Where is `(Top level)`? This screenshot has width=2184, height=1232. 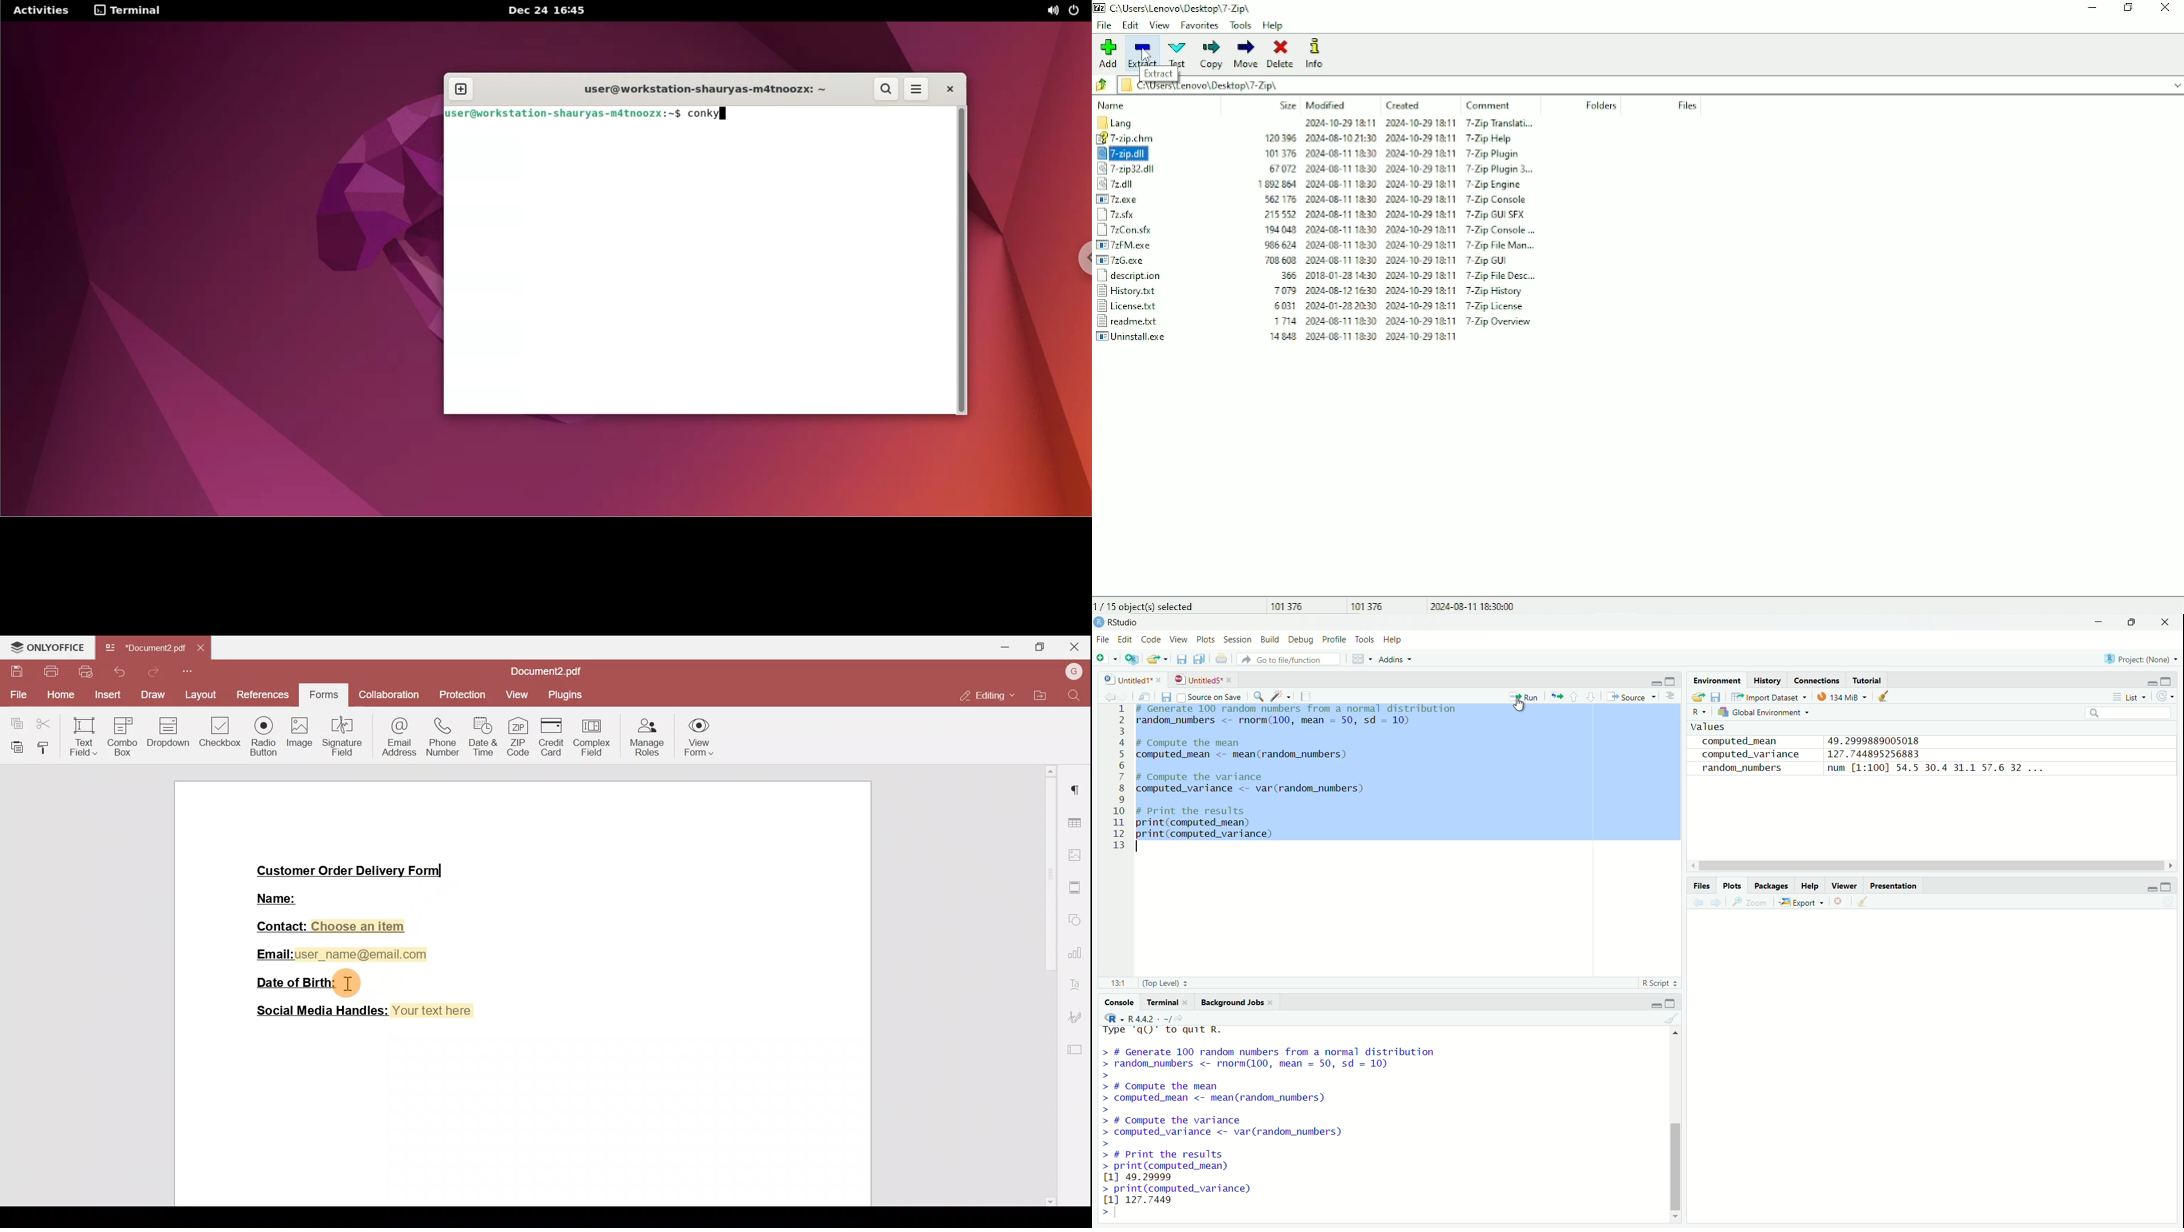
(Top level) is located at coordinates (1169, 984).